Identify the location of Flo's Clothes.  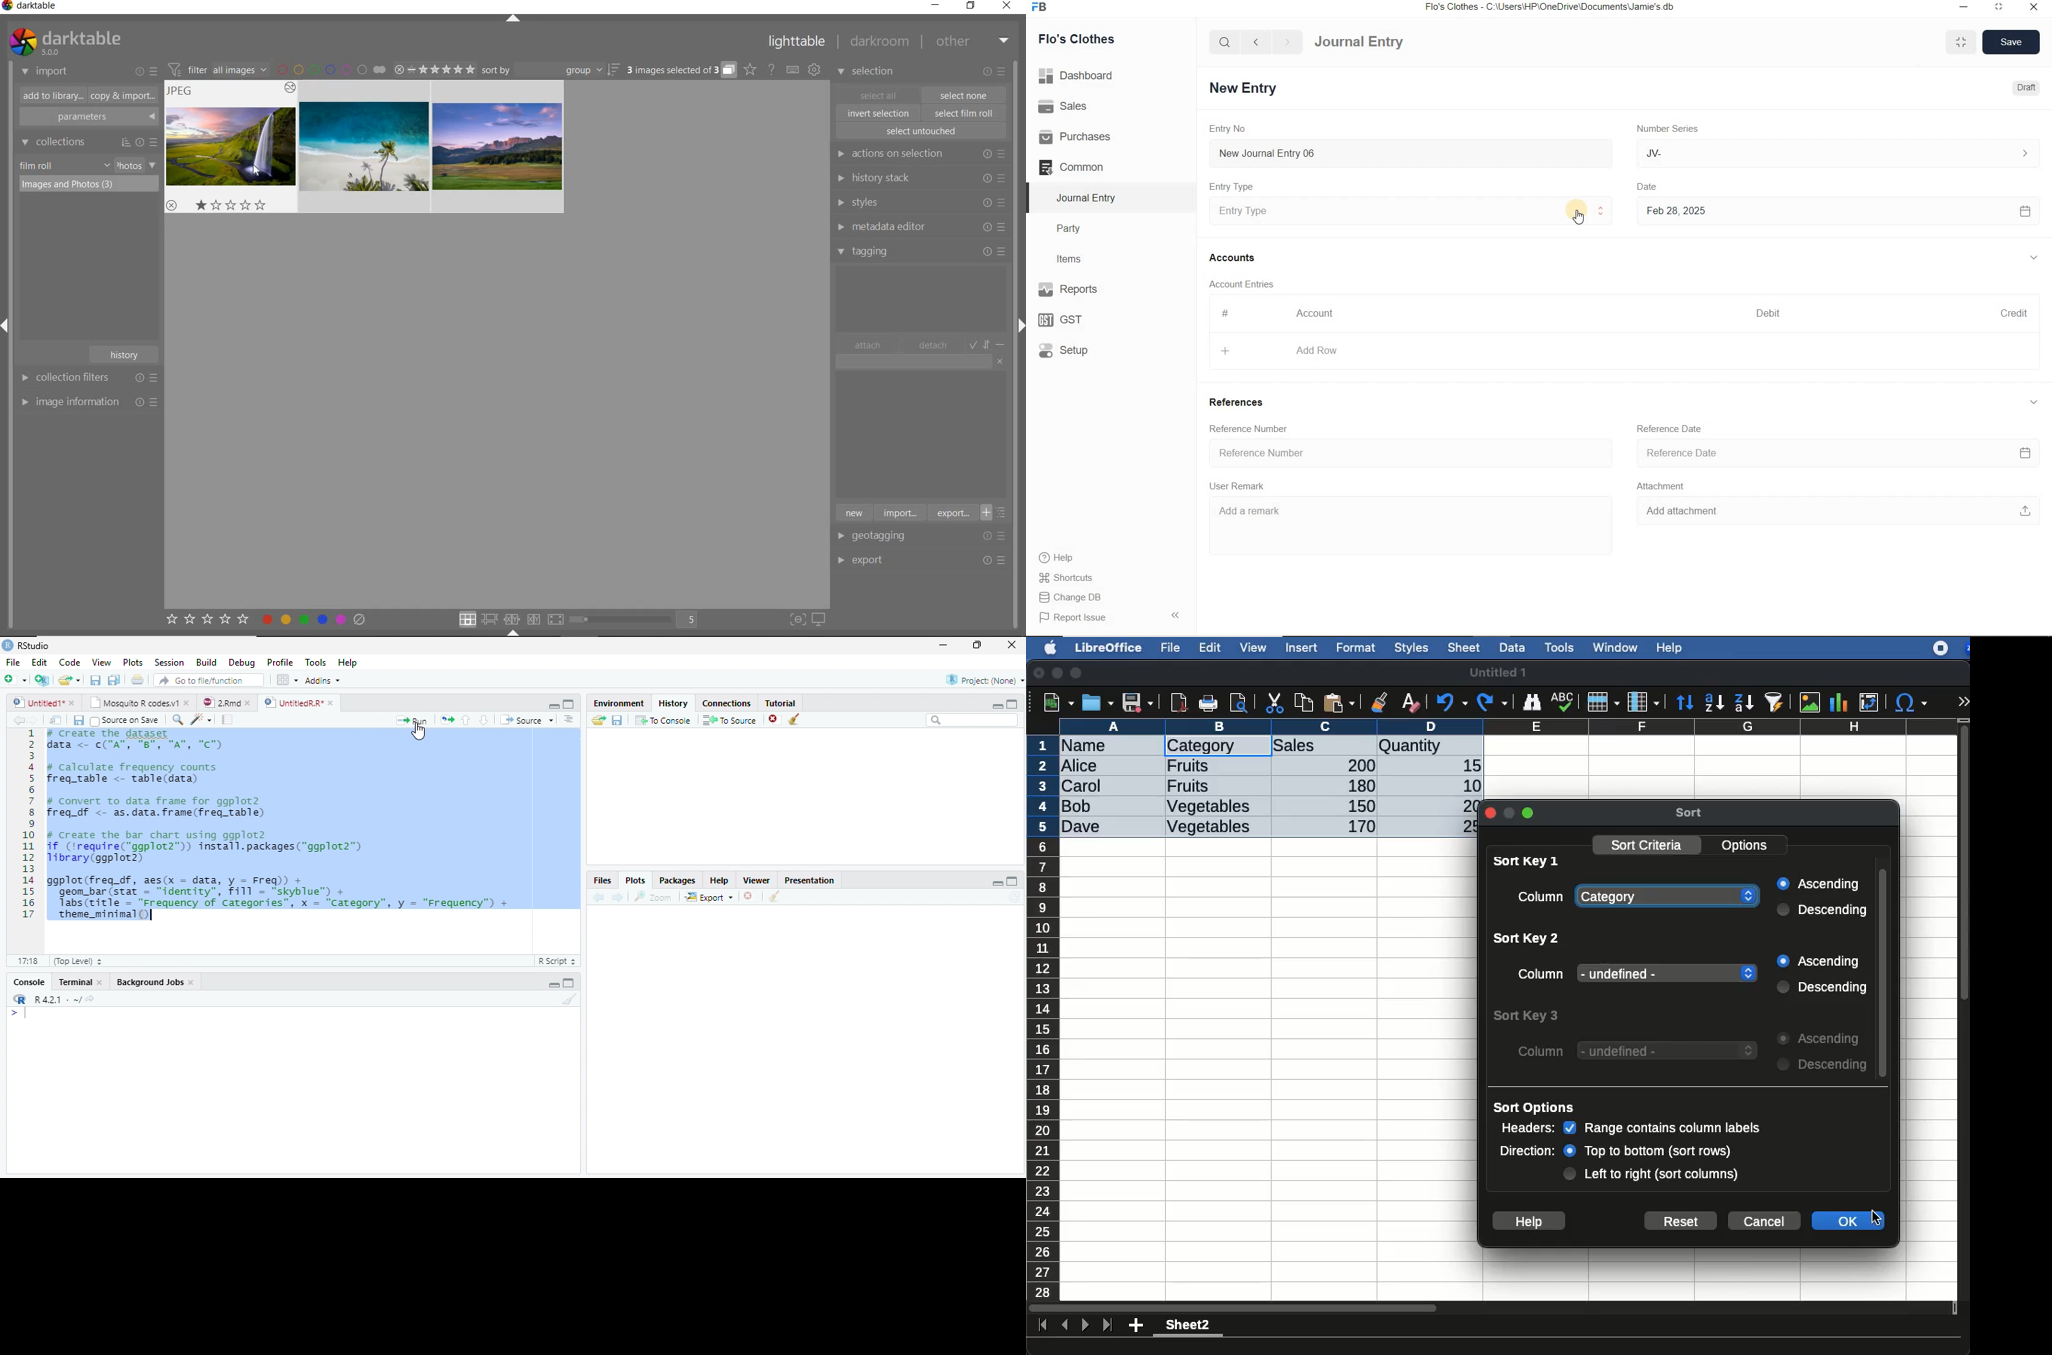
(1086, 39).